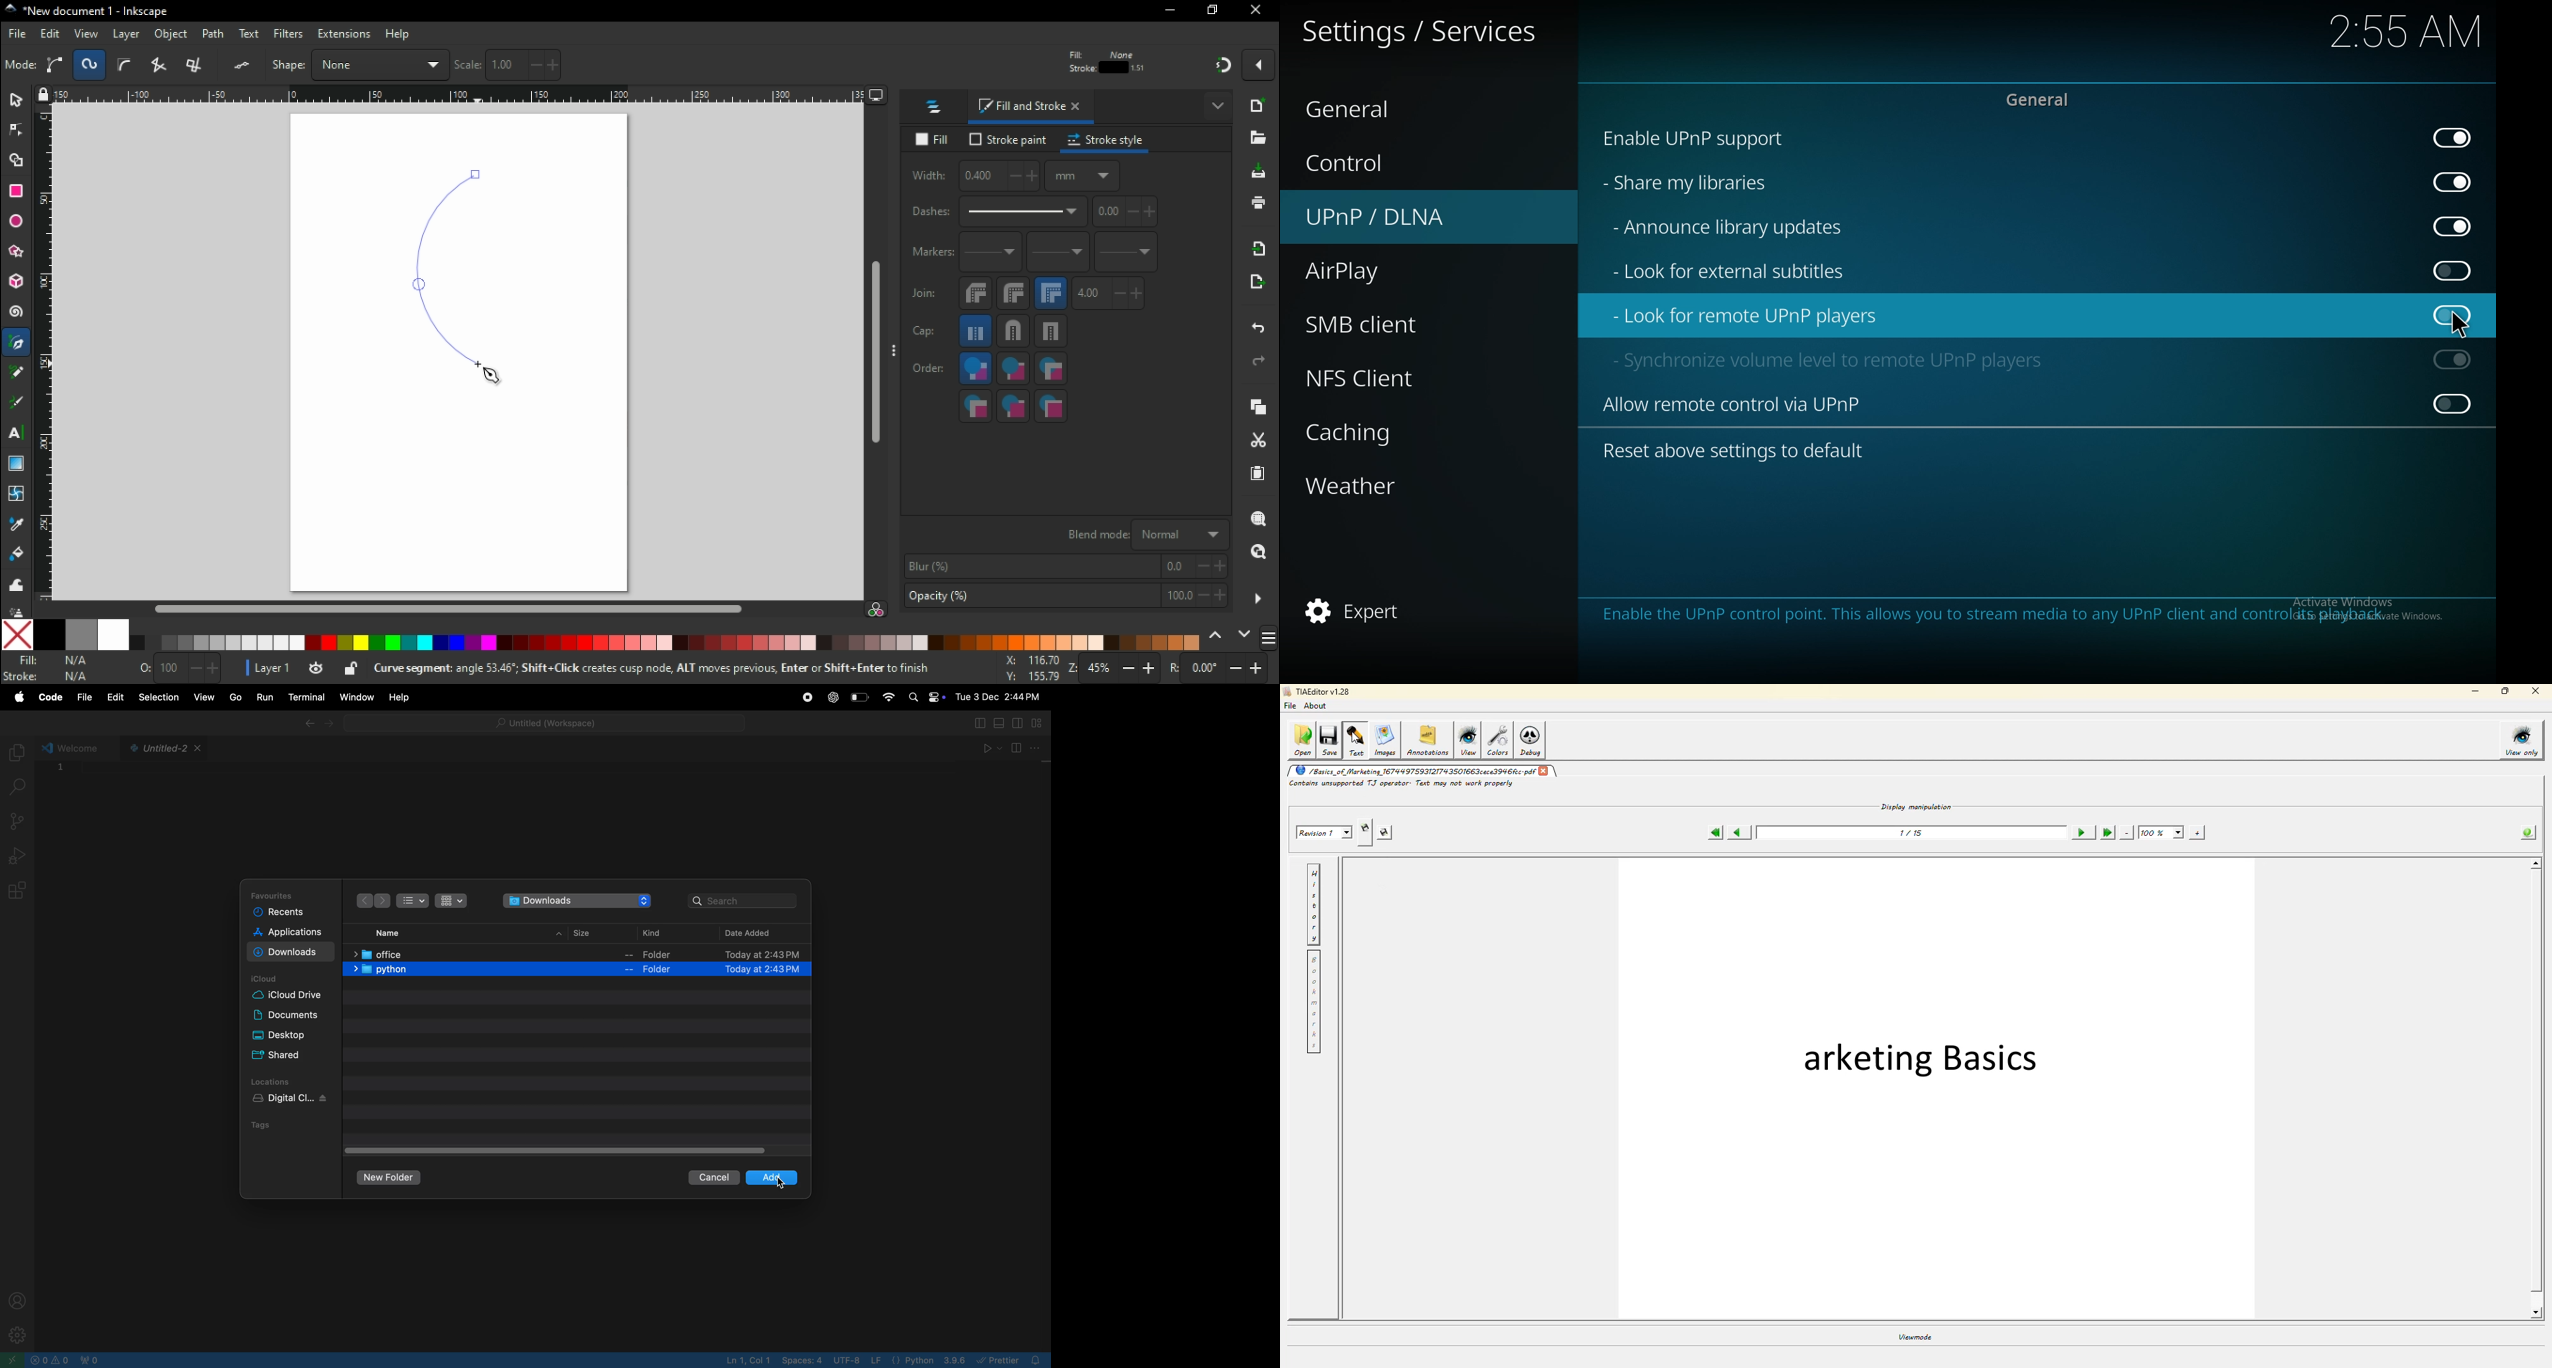  Describe the element at coordinates (52, 696) in the screenshot. I see `code` at that location.